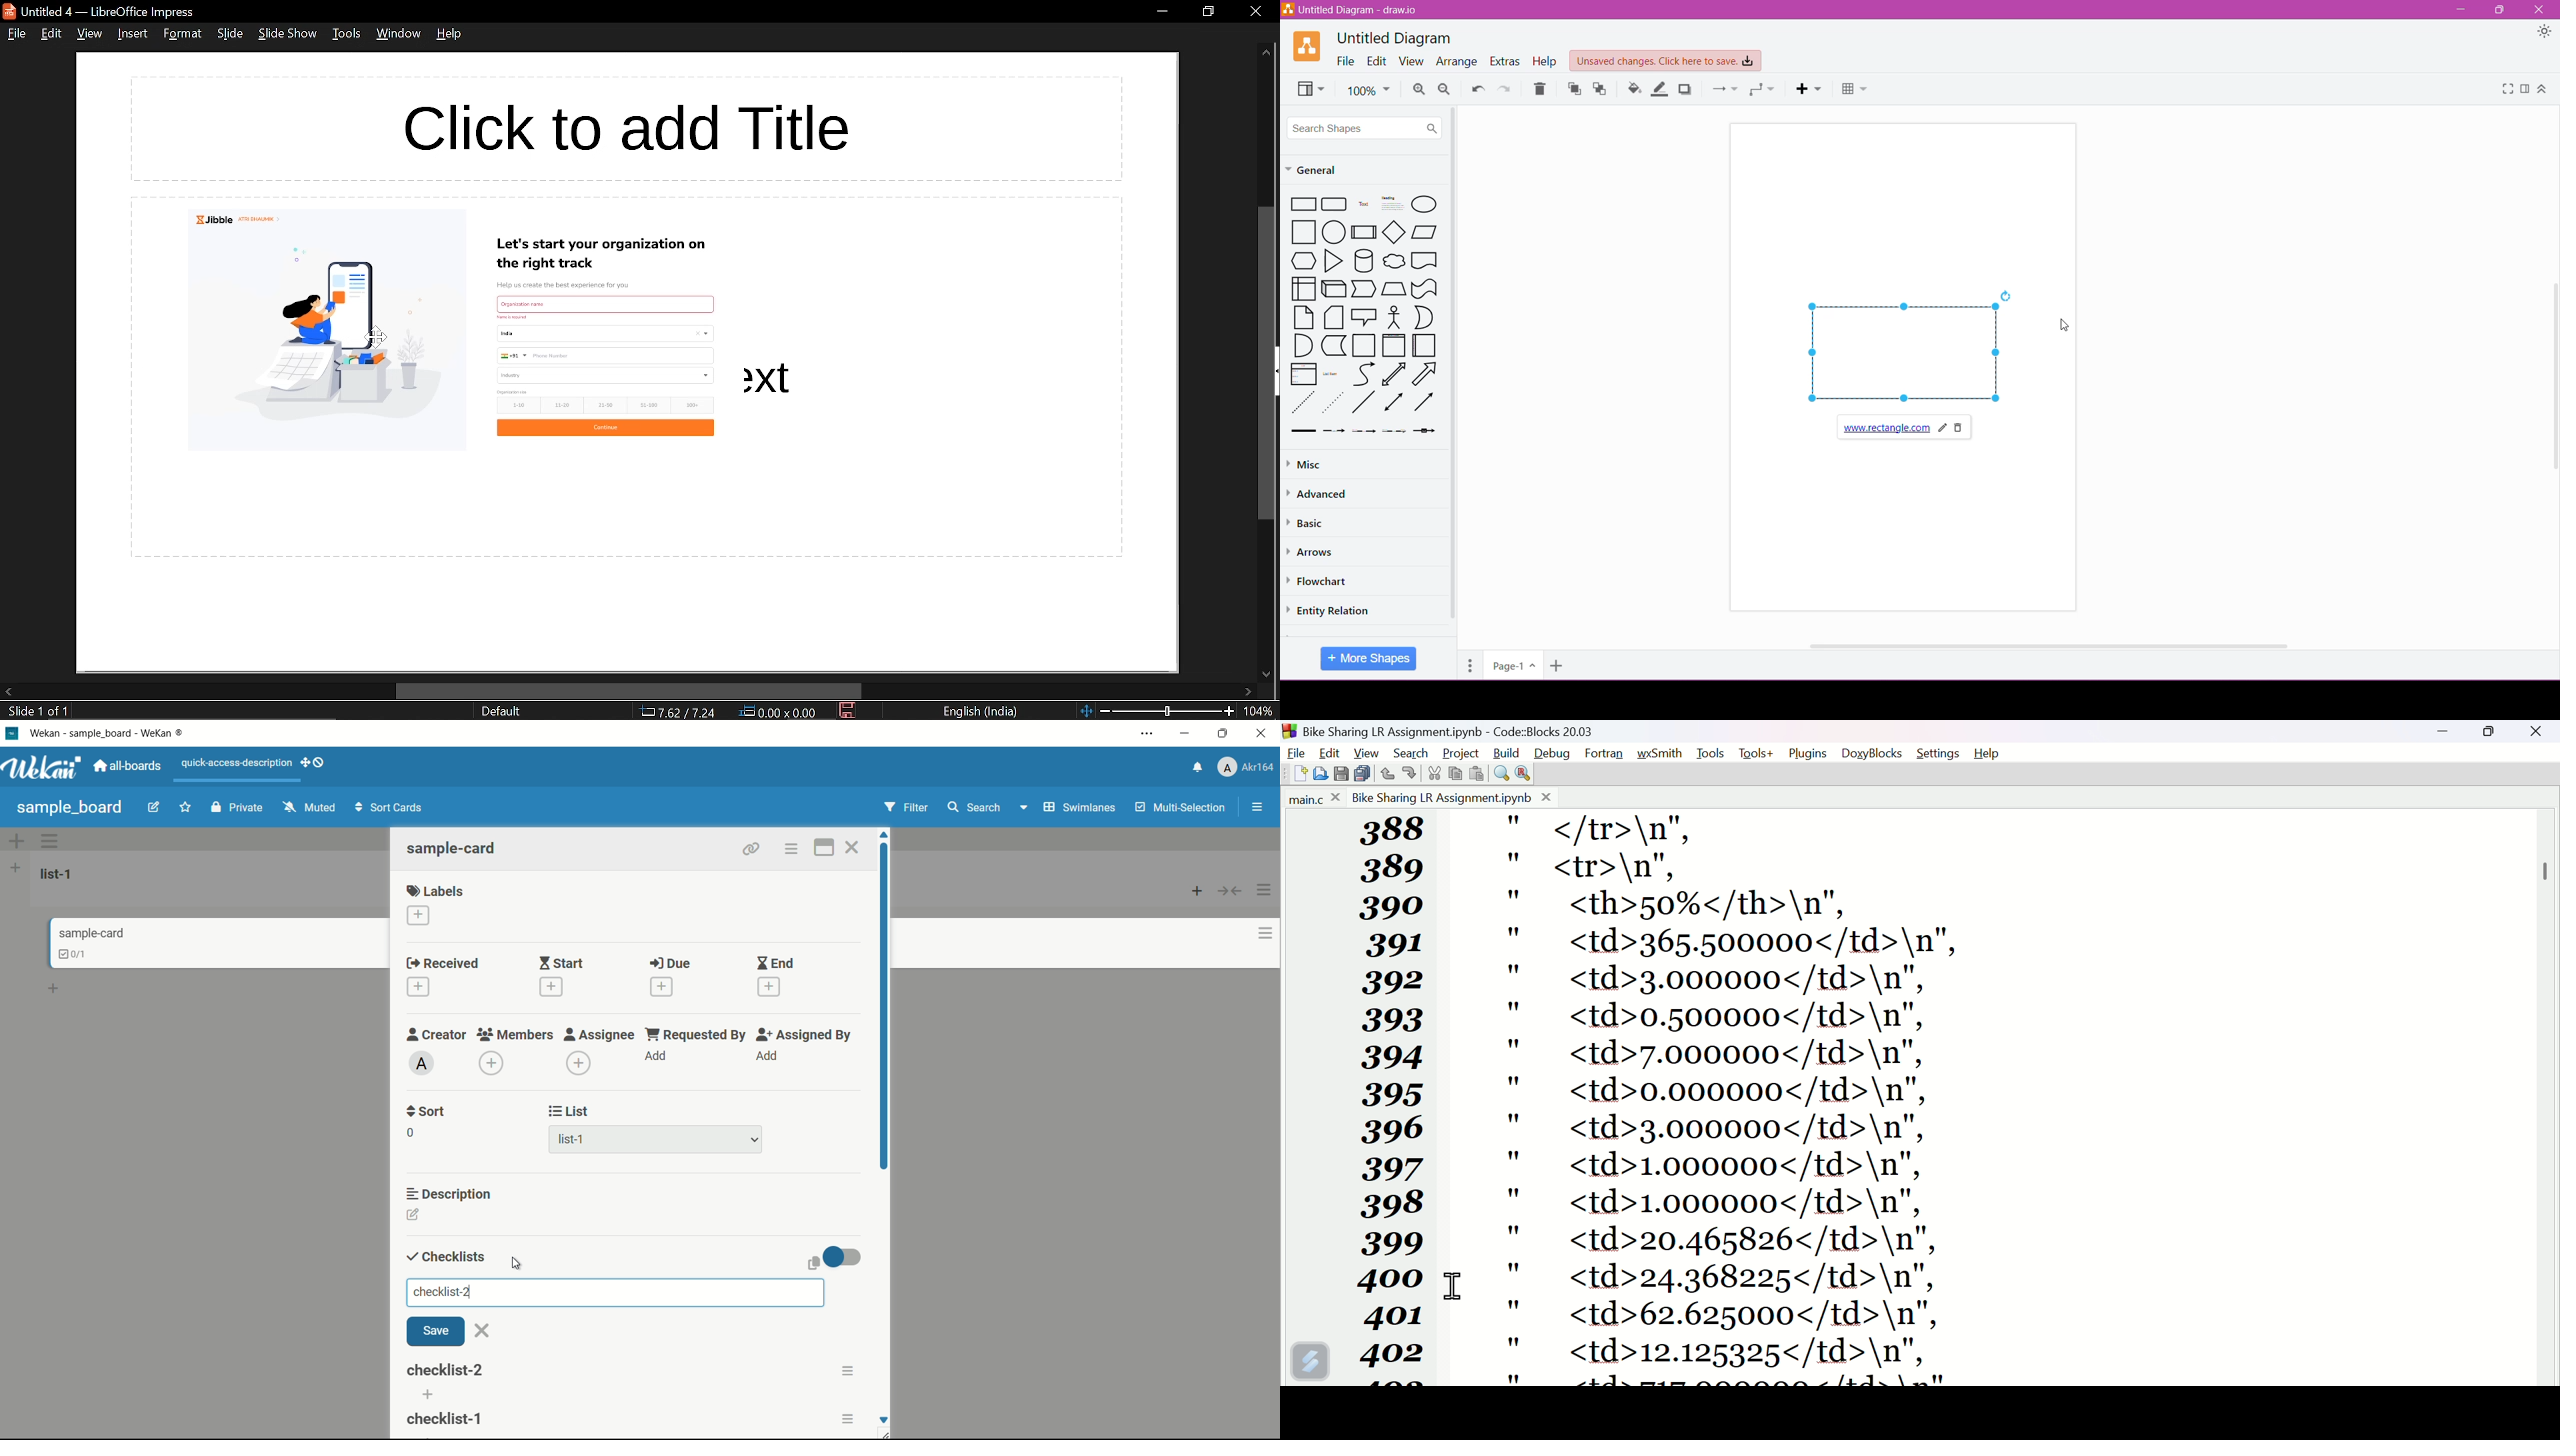  What do you see at coordinates (11, 733) in the screenshot?
I see `app icon` at bounding box center [11, 733].